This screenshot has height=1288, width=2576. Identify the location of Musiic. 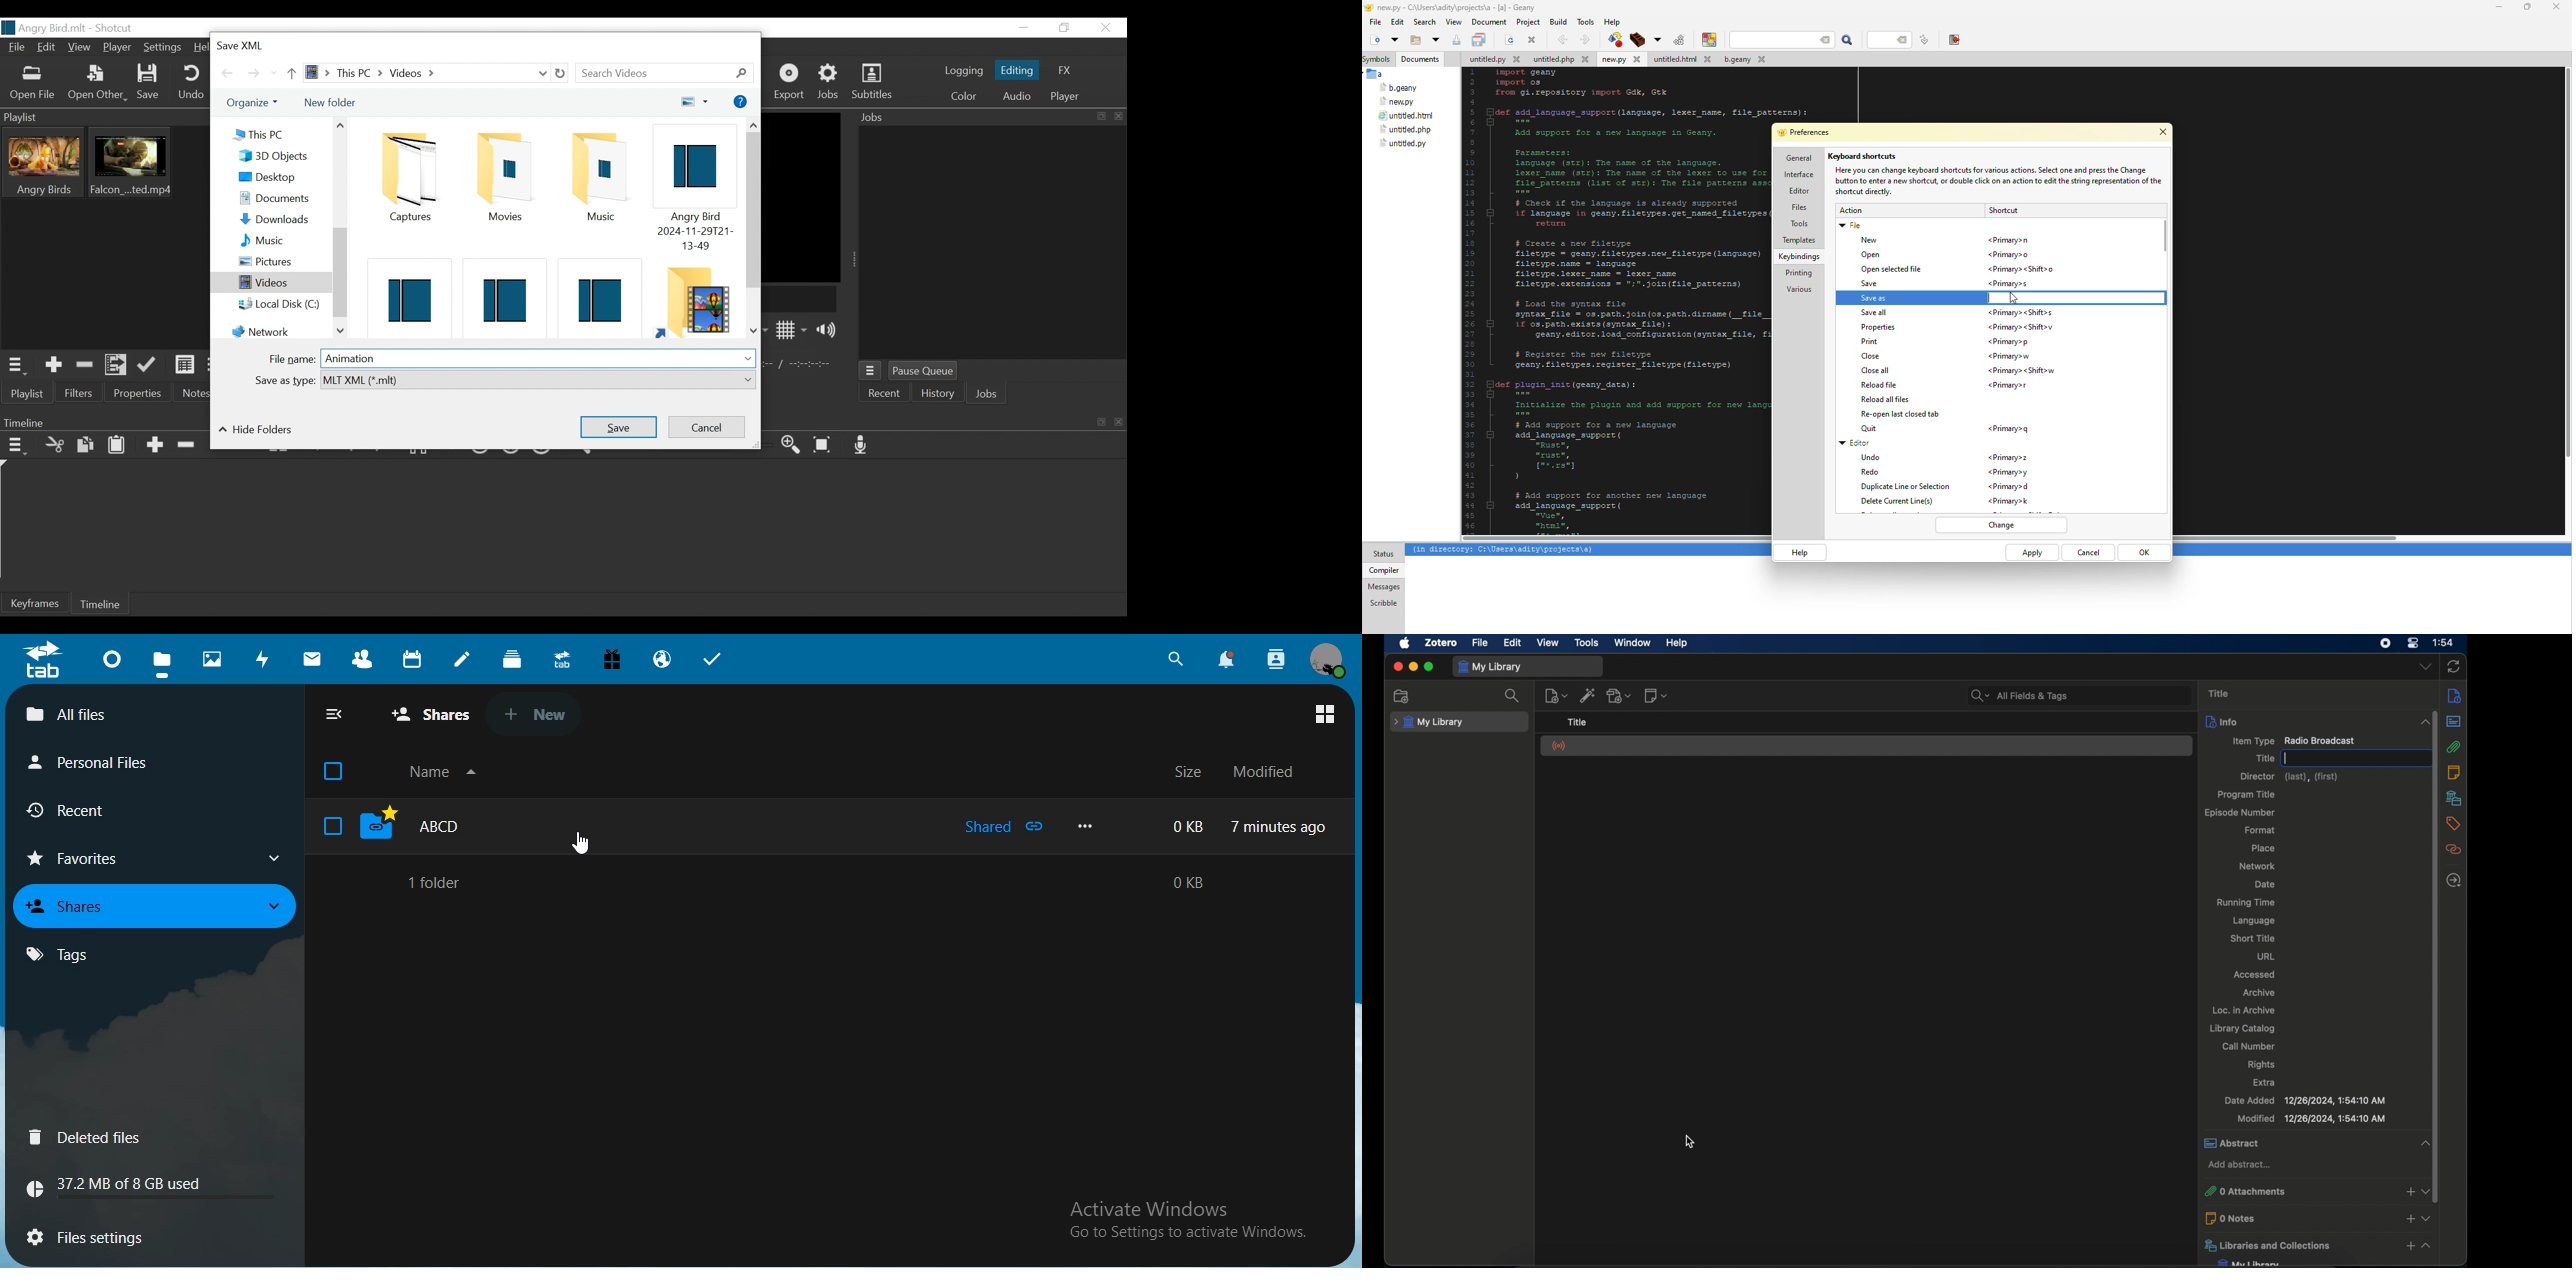
(600, 177).